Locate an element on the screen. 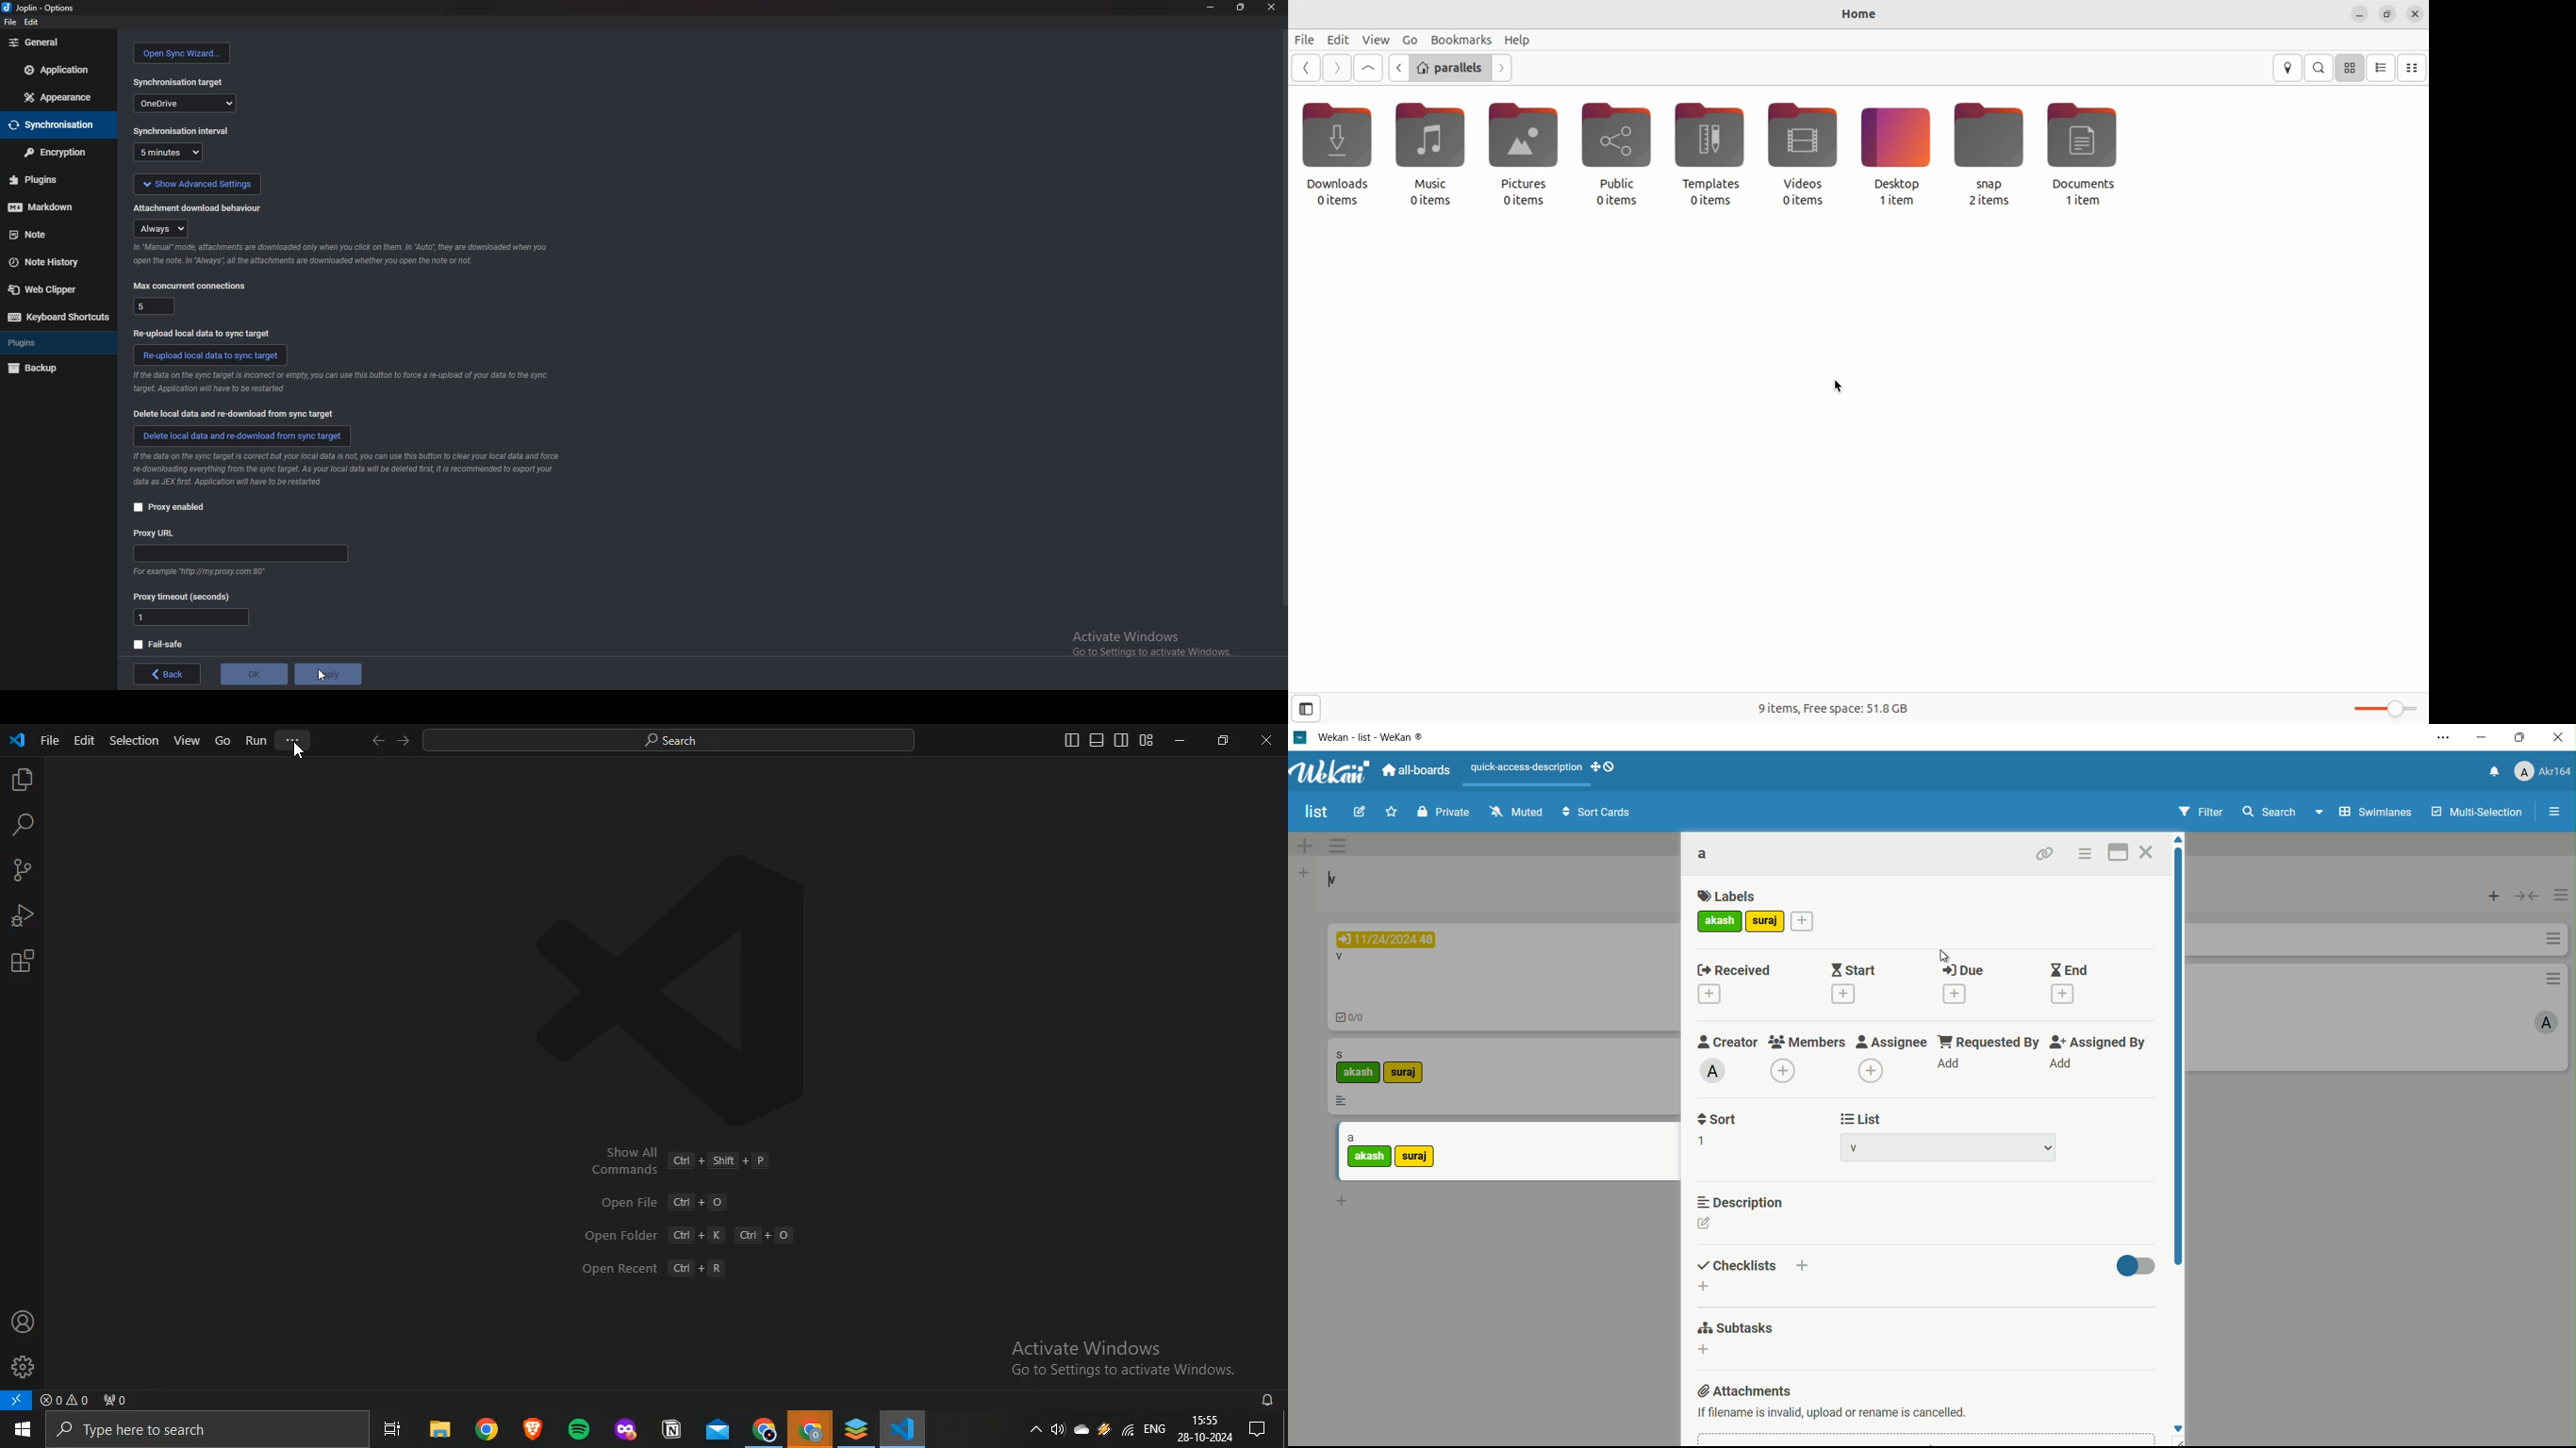  close is located at coordinates (1271, 7).